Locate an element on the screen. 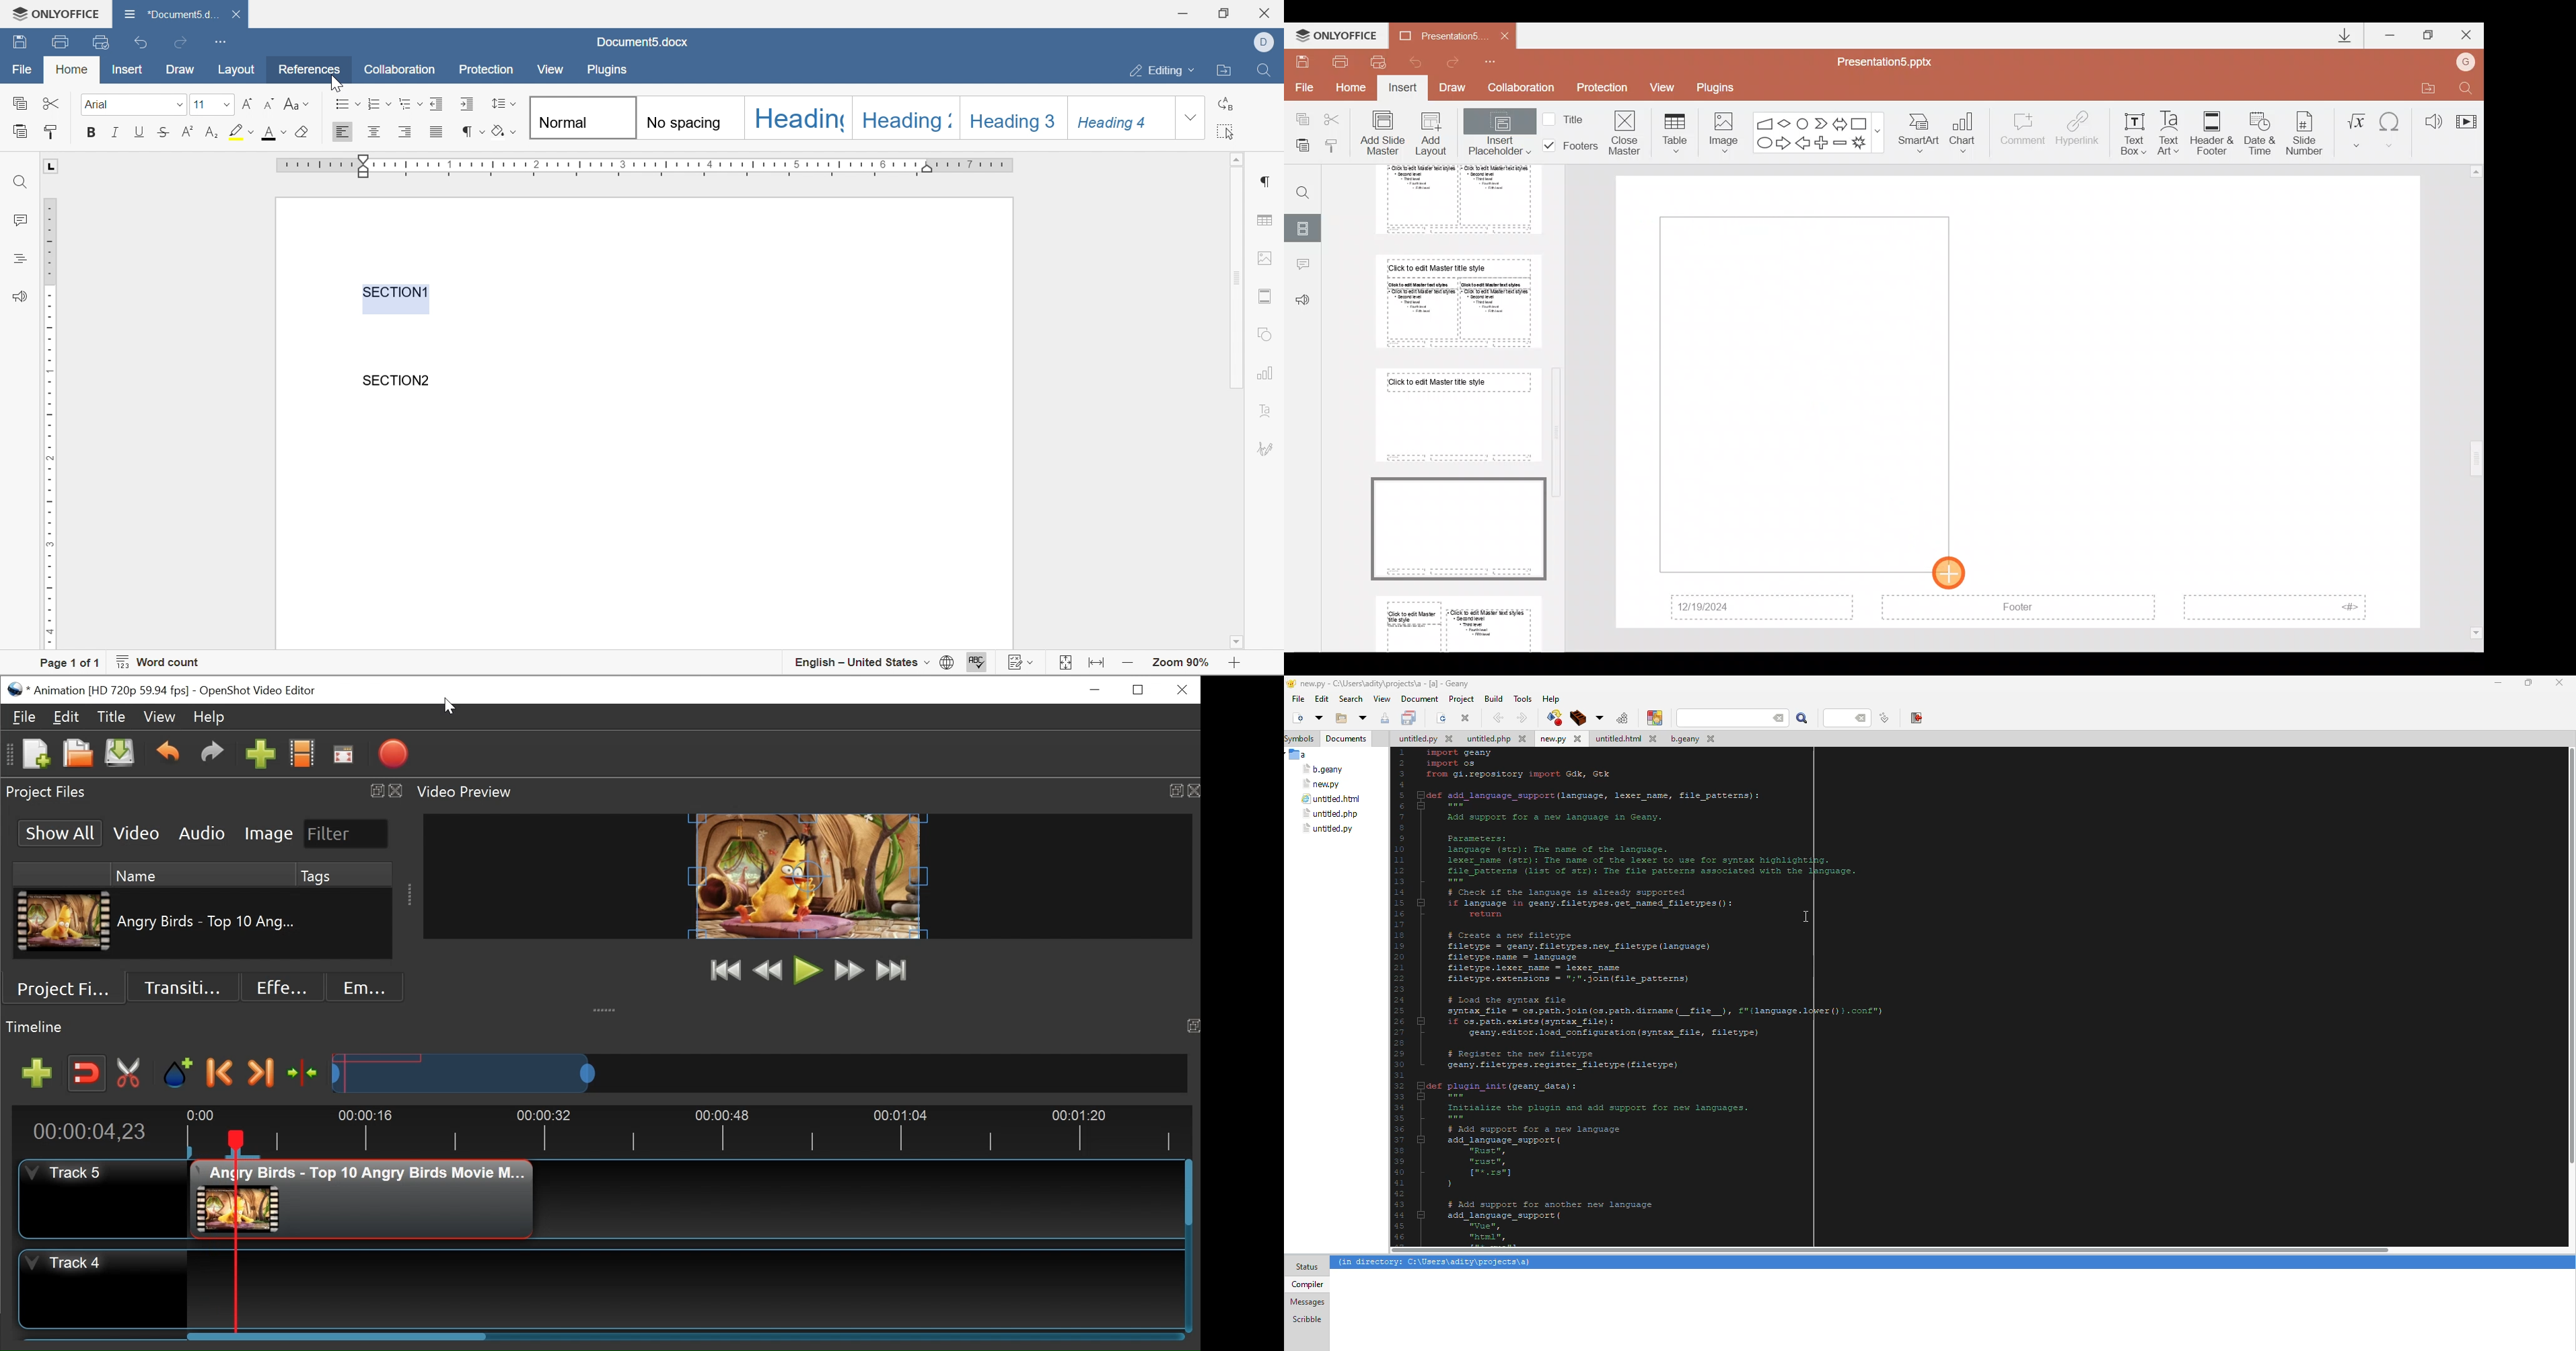 Image resolution: width=2576 pixels, height=1372 pixels. Redo is located at coordinates (213, 753).